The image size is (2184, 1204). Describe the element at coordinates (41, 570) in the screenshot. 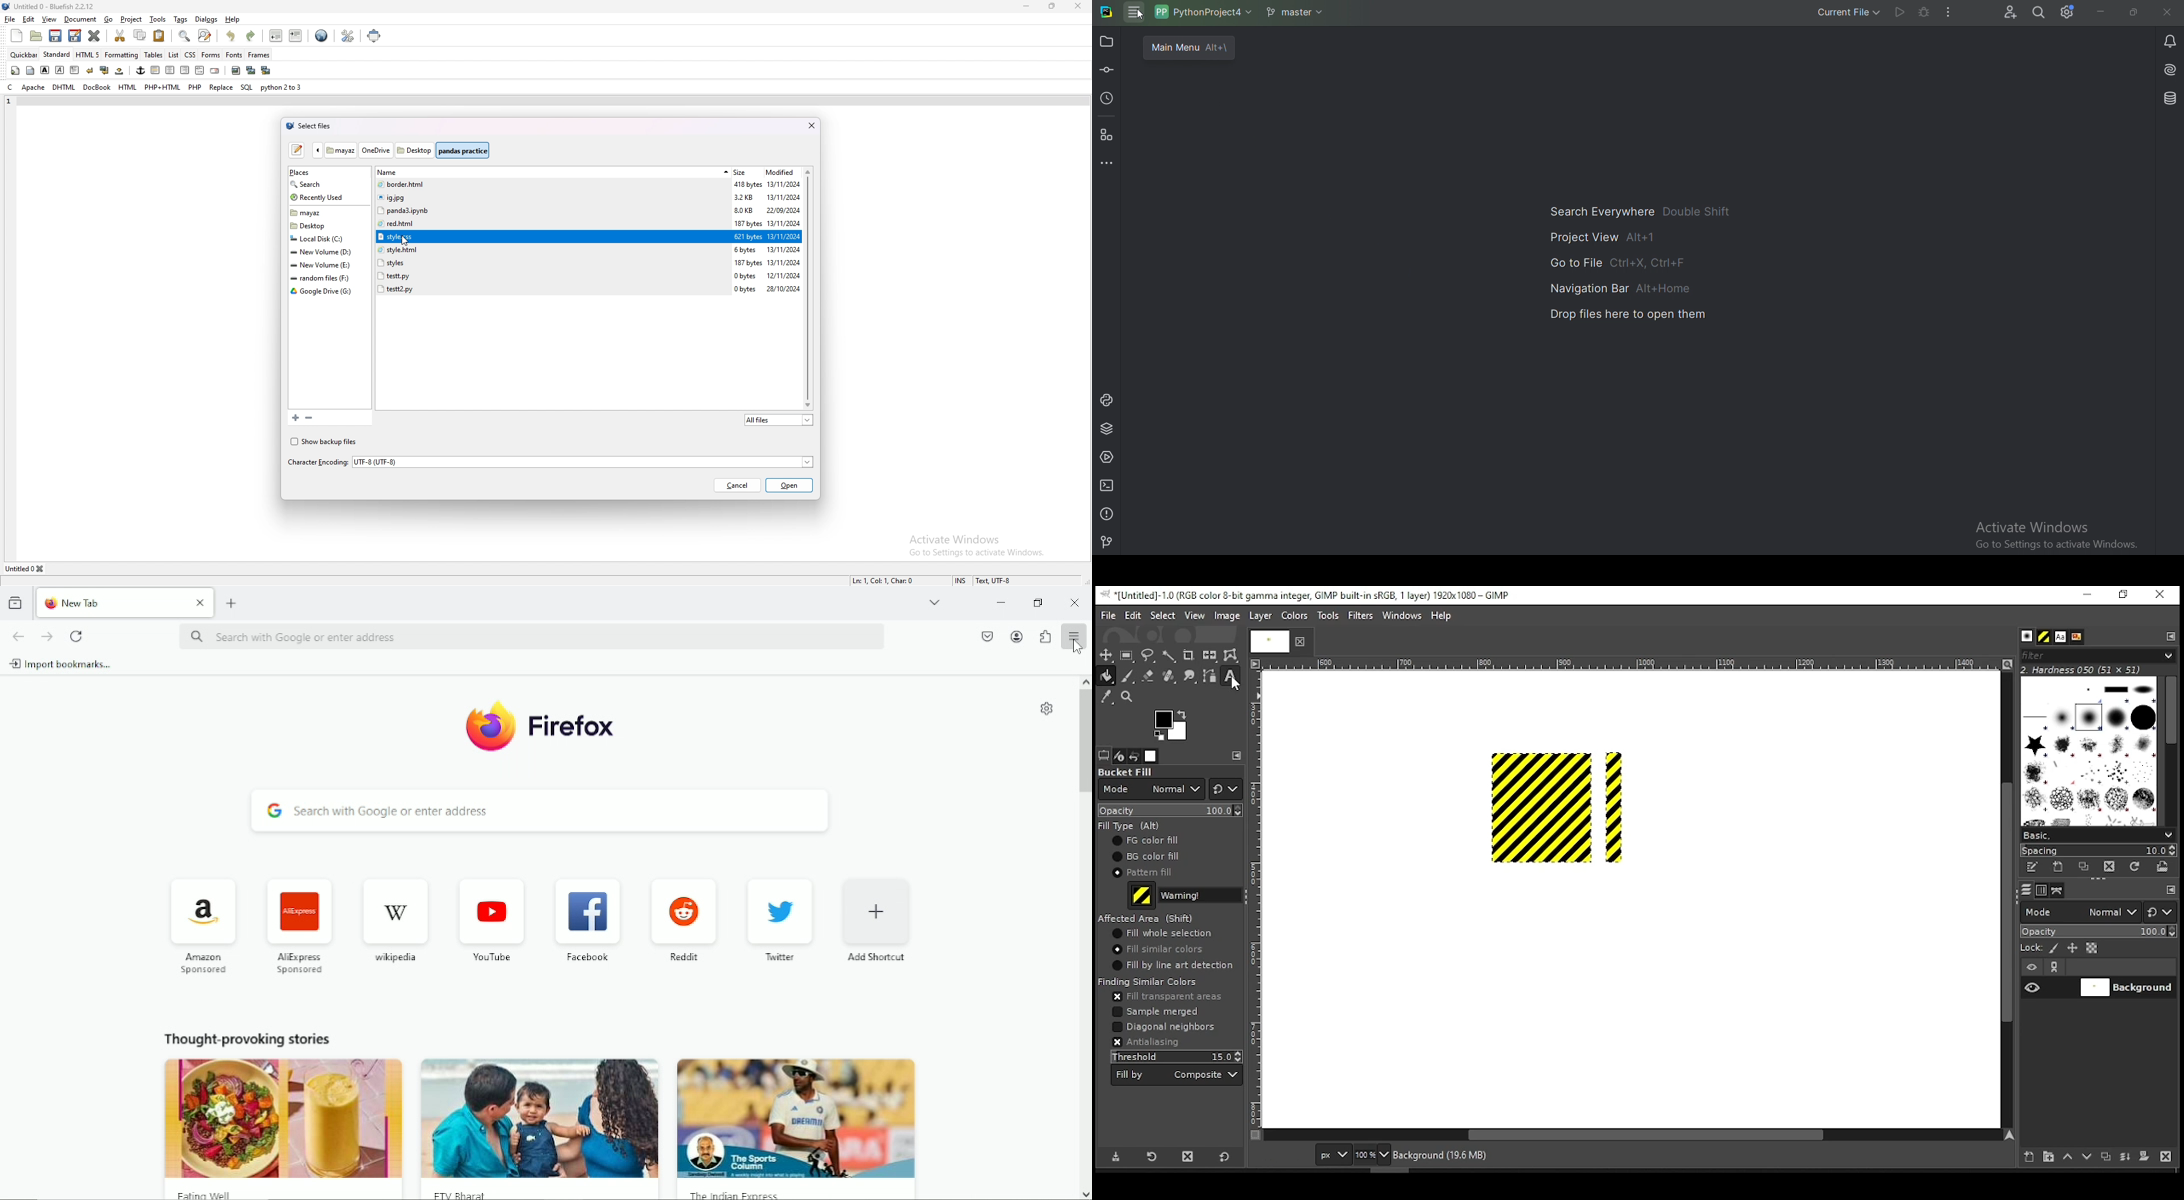

I see `close tab` at that location.